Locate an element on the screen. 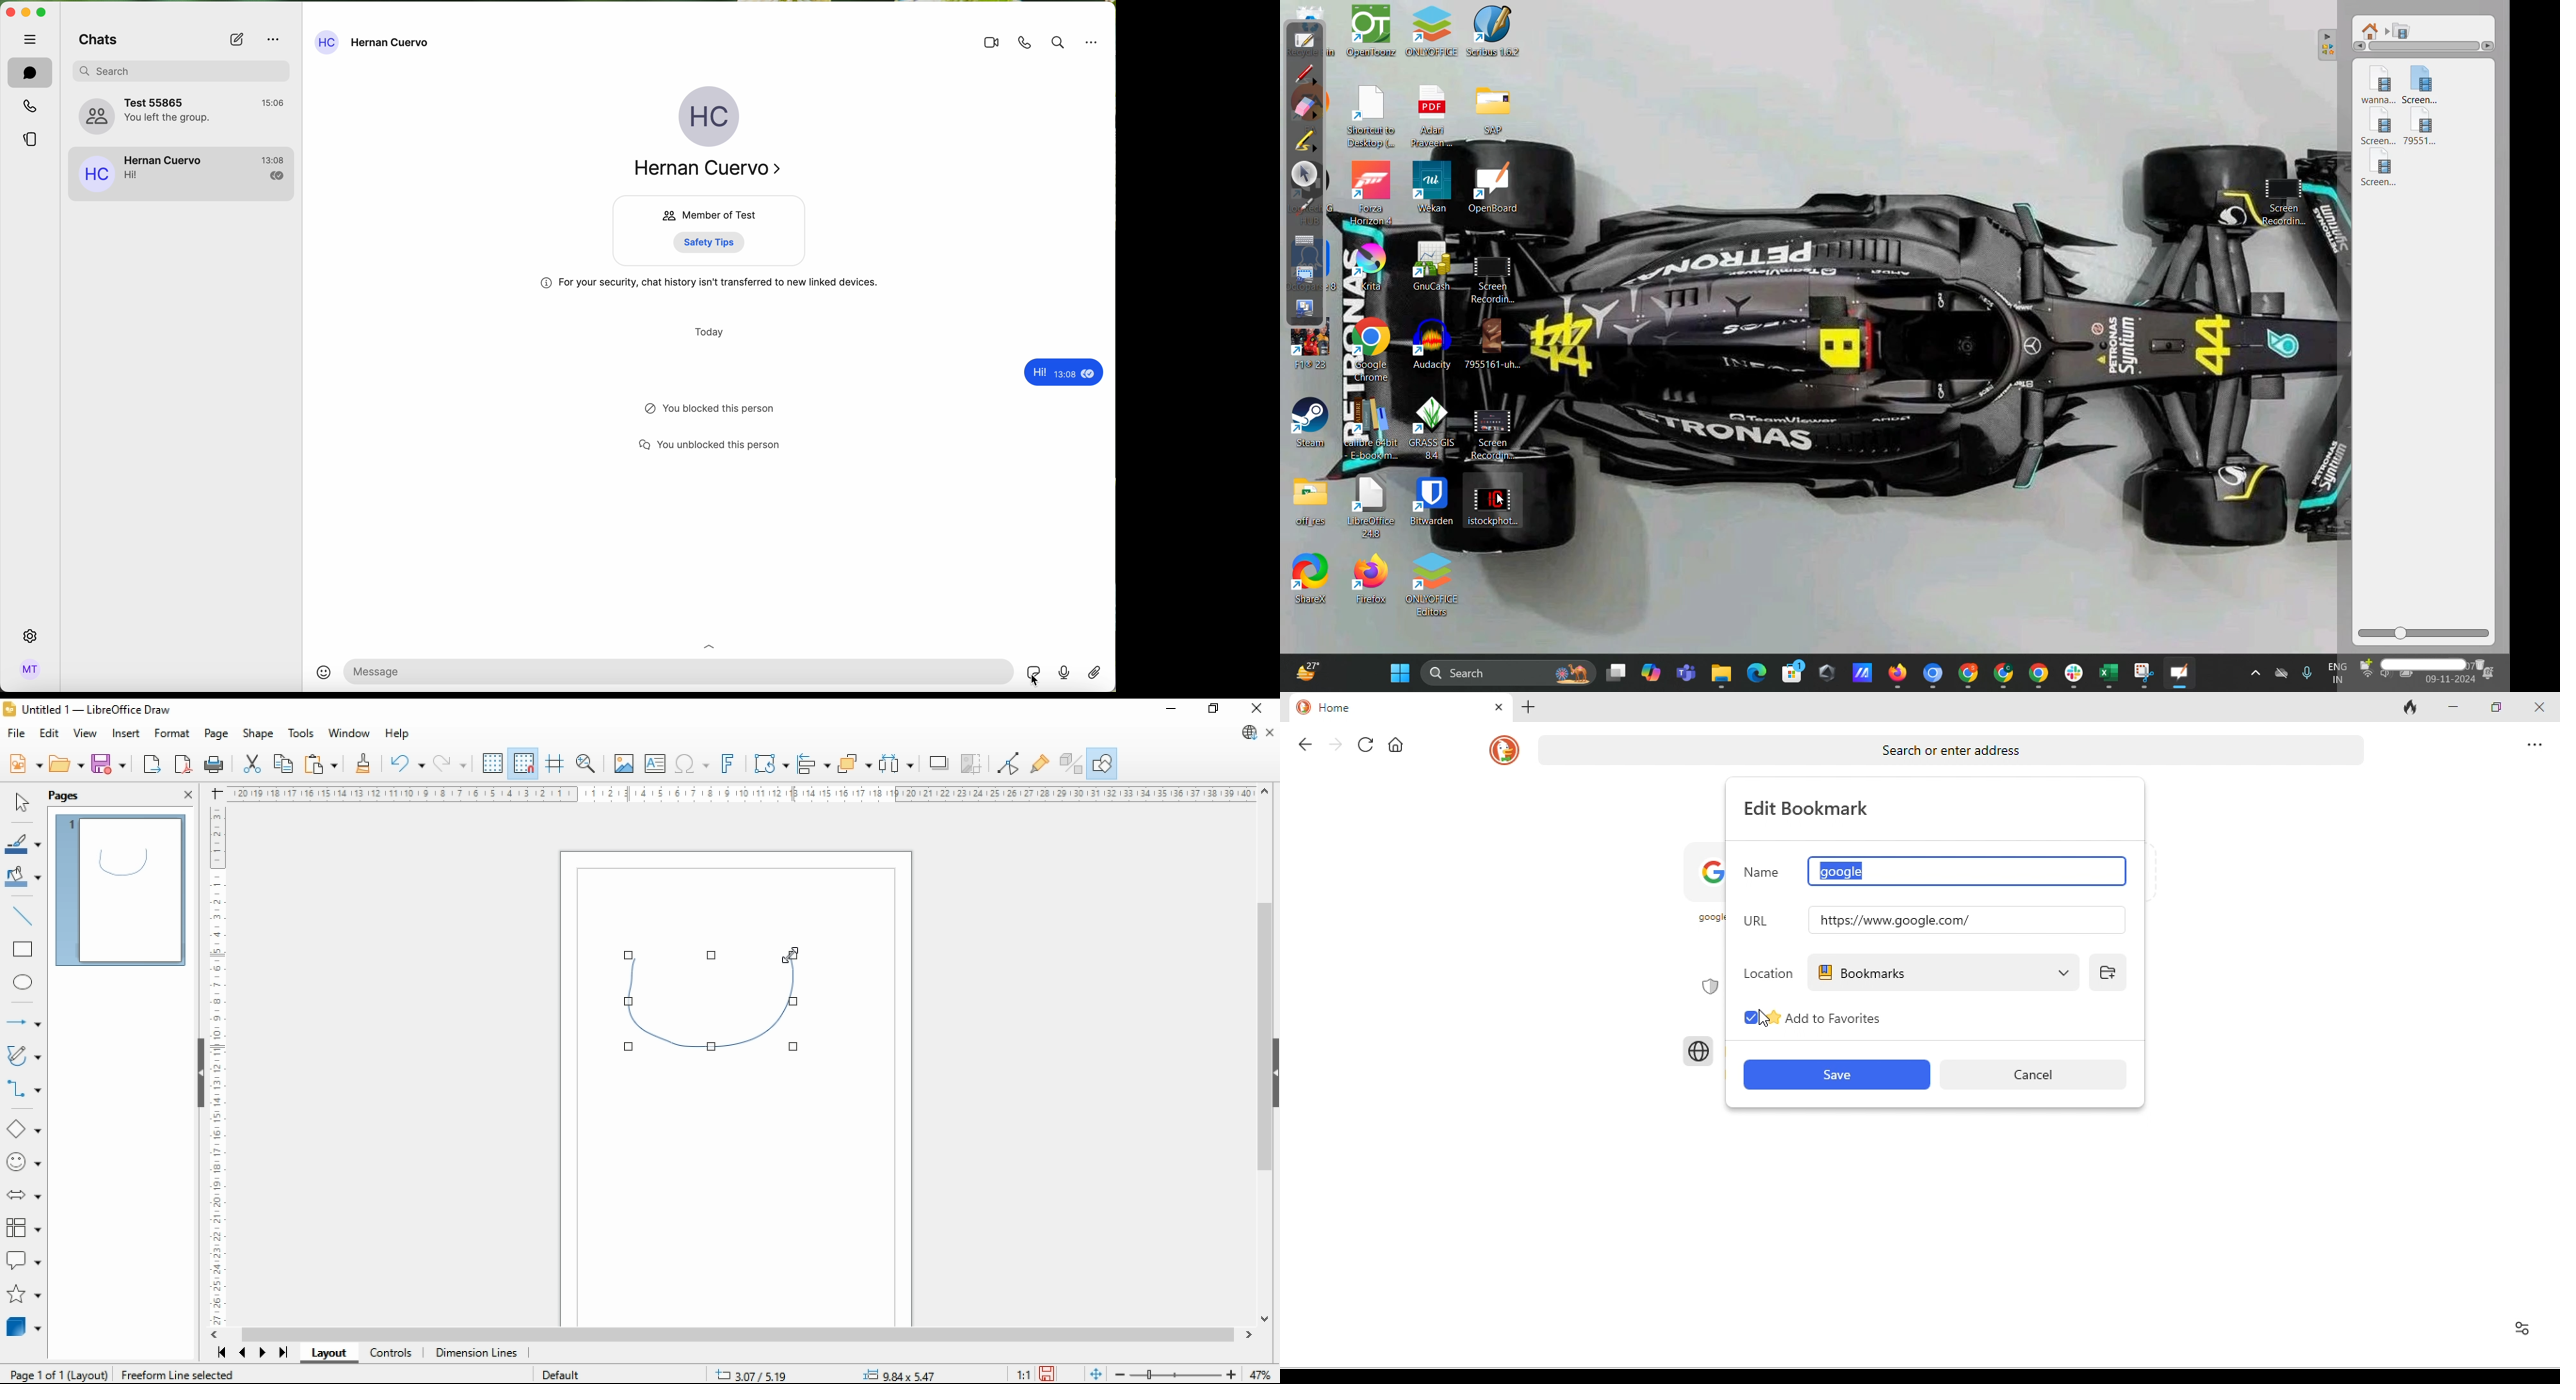 Image resolution: width=2576 pixels, height=1400 pixels. Ruler is located at coordinates (740, 793).